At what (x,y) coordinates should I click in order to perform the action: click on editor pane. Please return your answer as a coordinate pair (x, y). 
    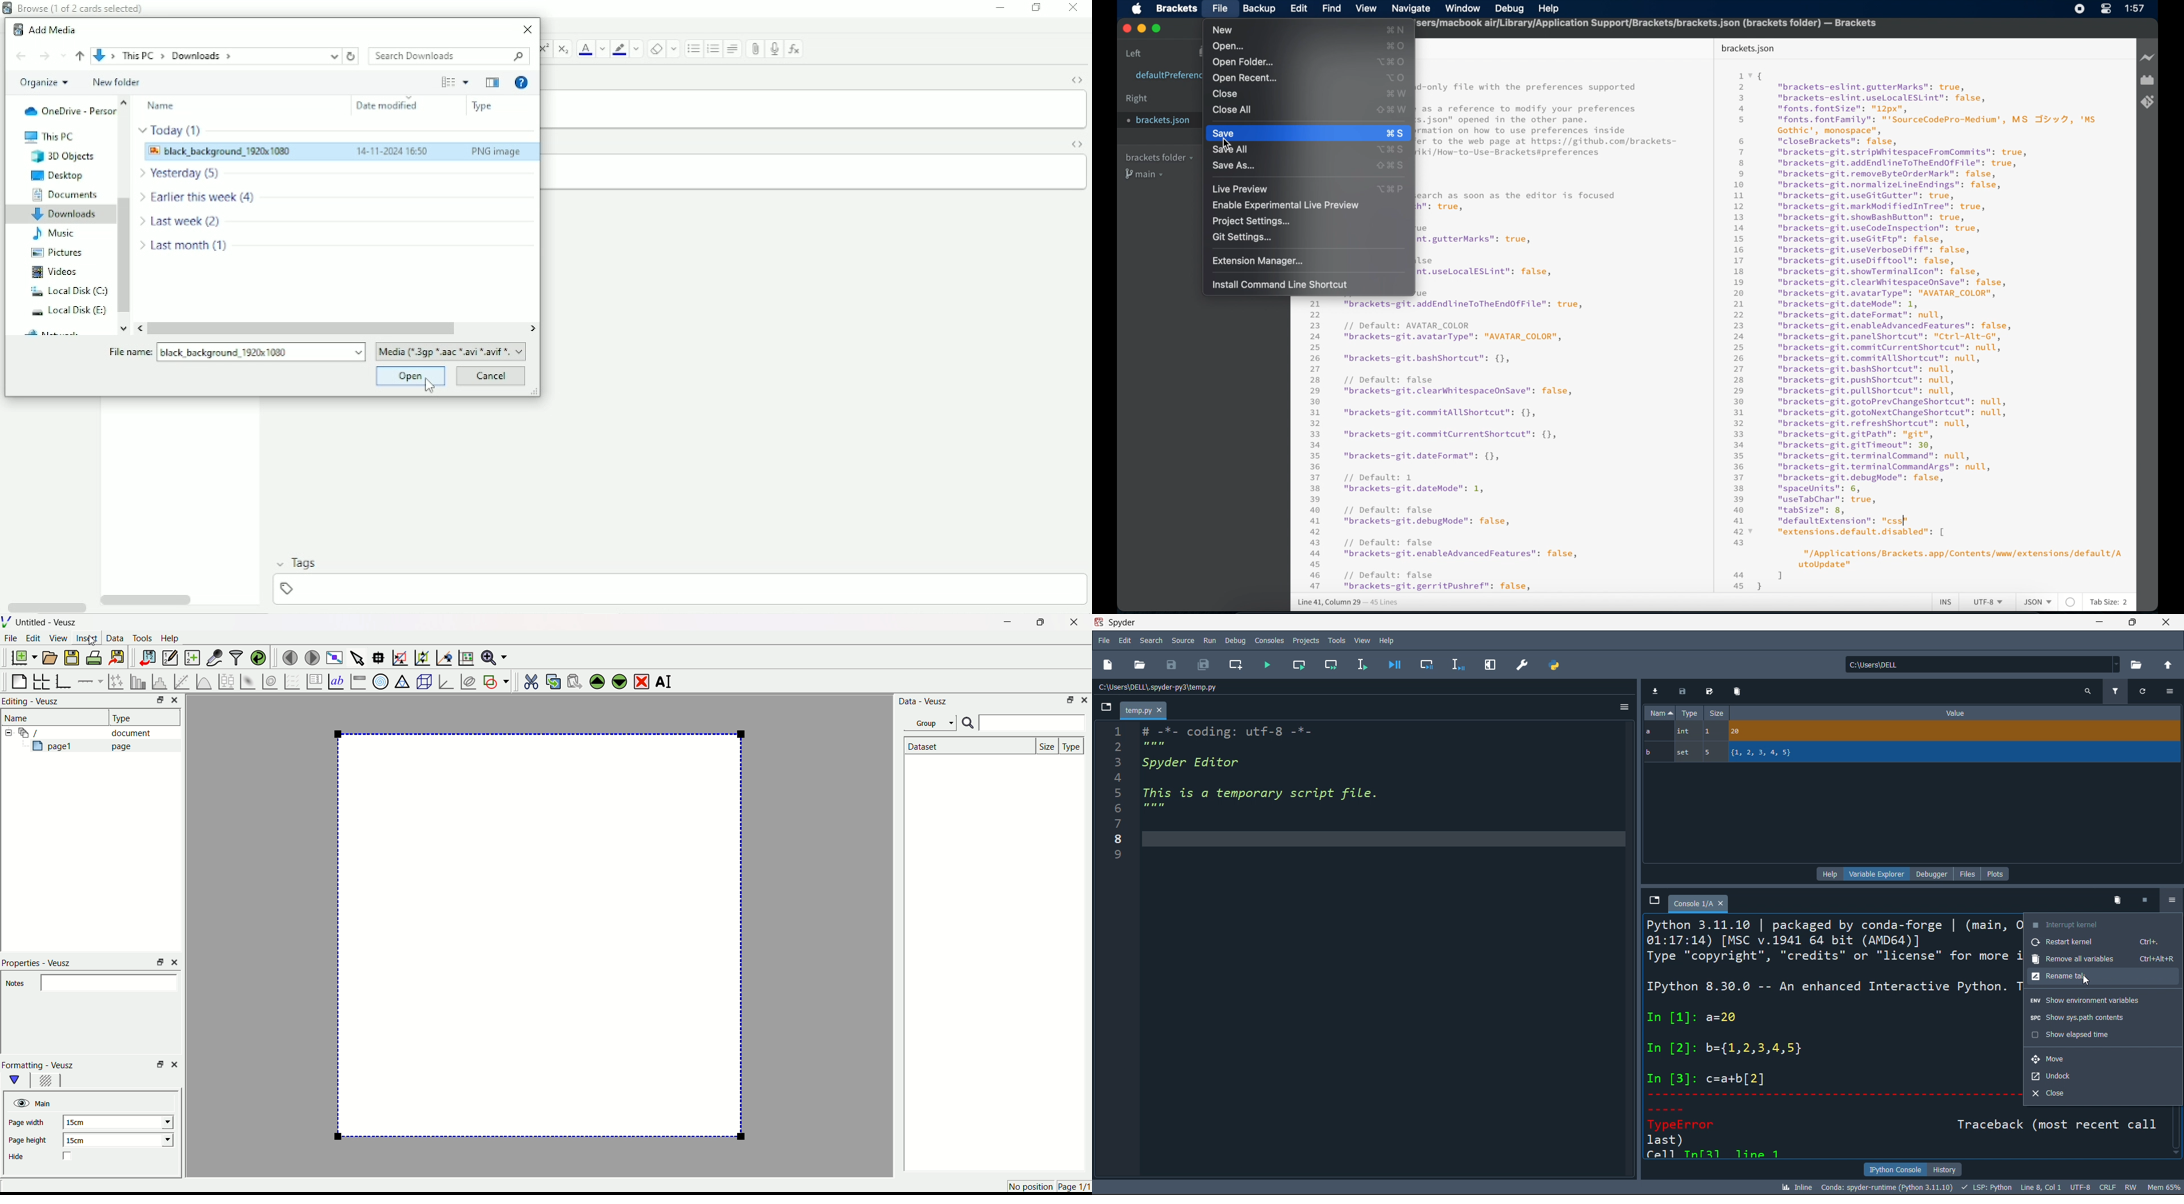
    Looking at the image, I should click on (1384, 951).